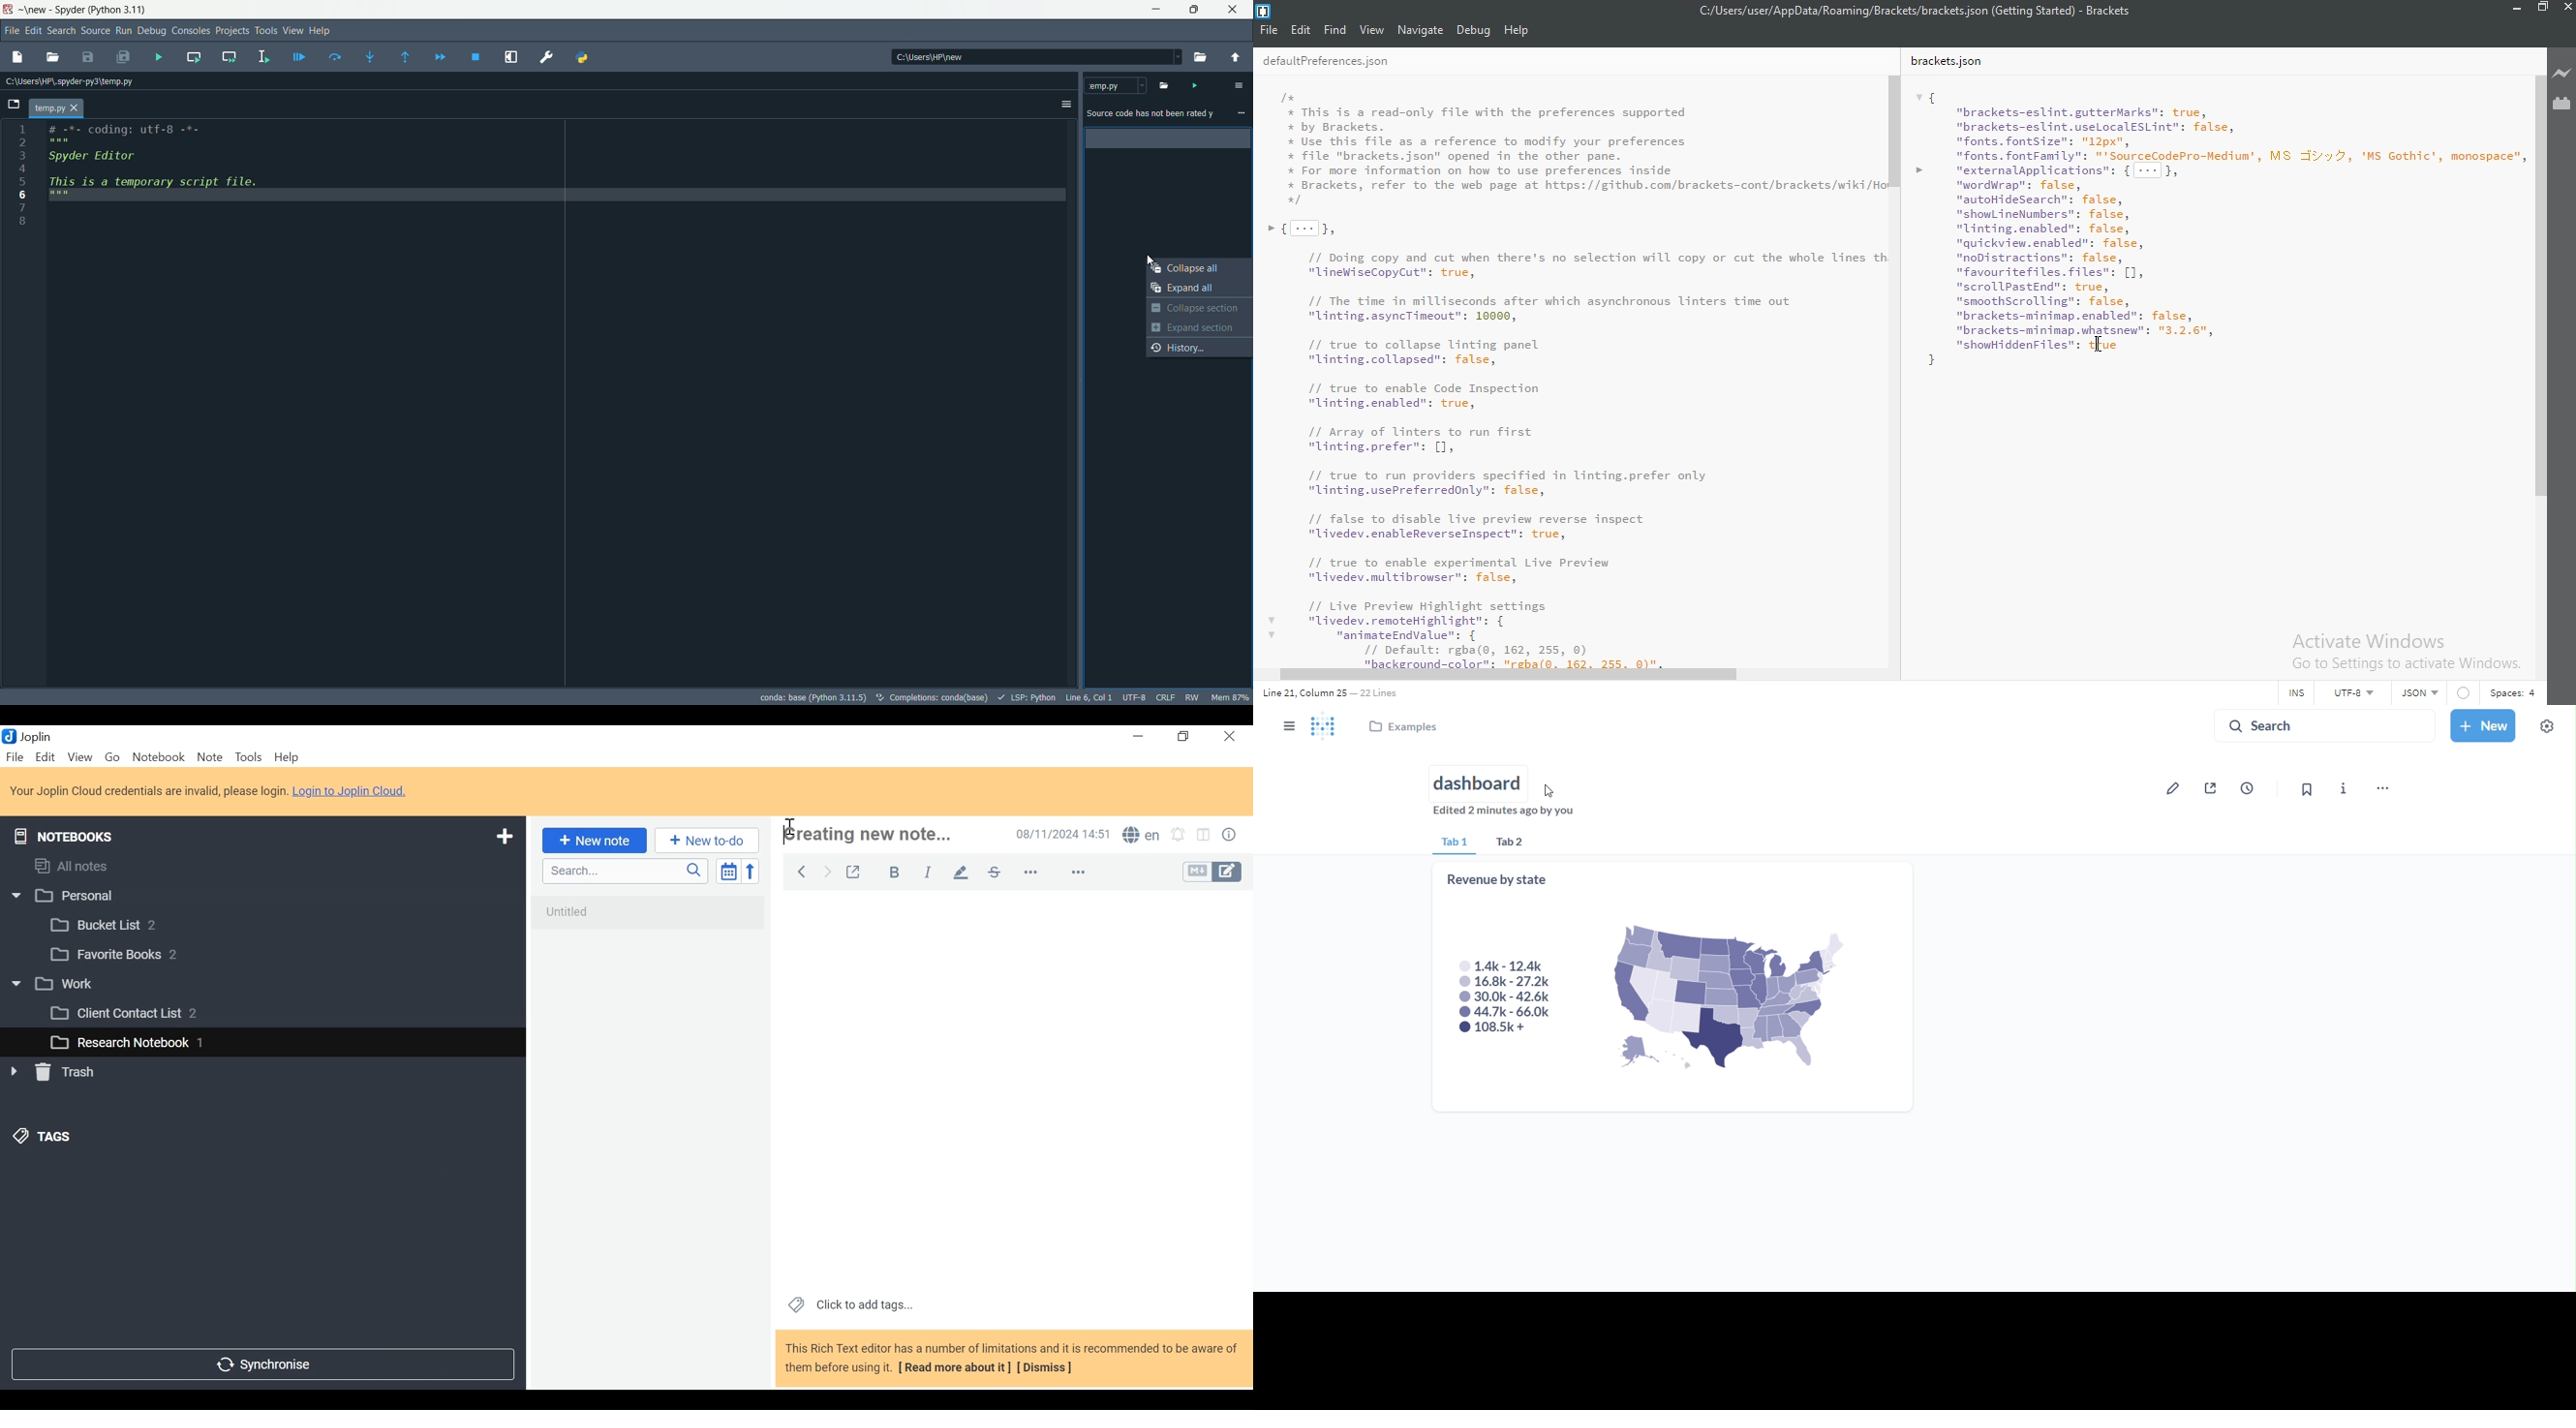  Describe the element at coordinates (1151, 115) in the screenshot. I see `source code has not been rated yet.` at that location.